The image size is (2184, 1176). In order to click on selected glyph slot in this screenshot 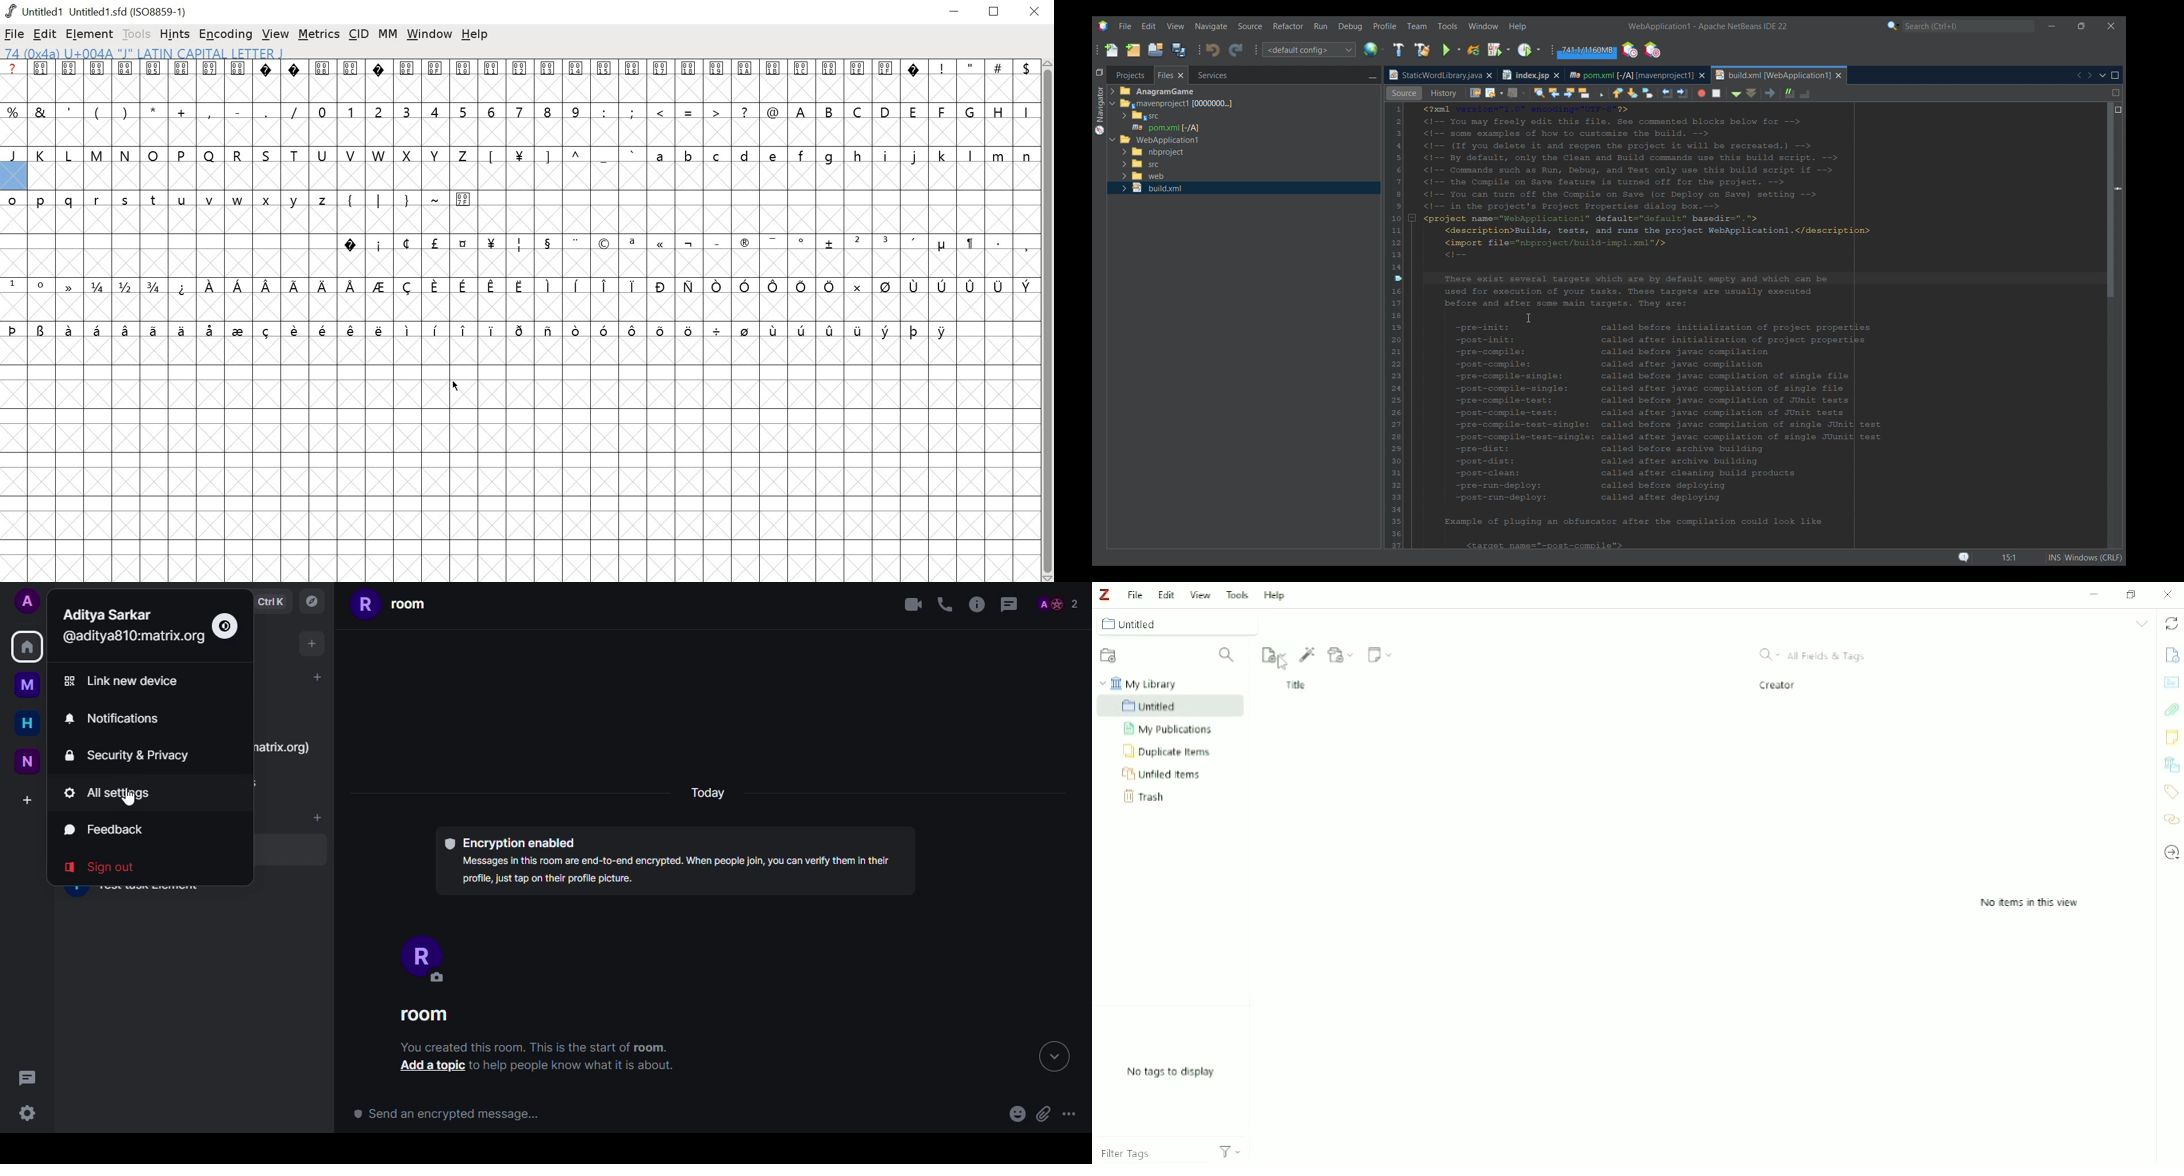, I will do `click(13, 176)`.